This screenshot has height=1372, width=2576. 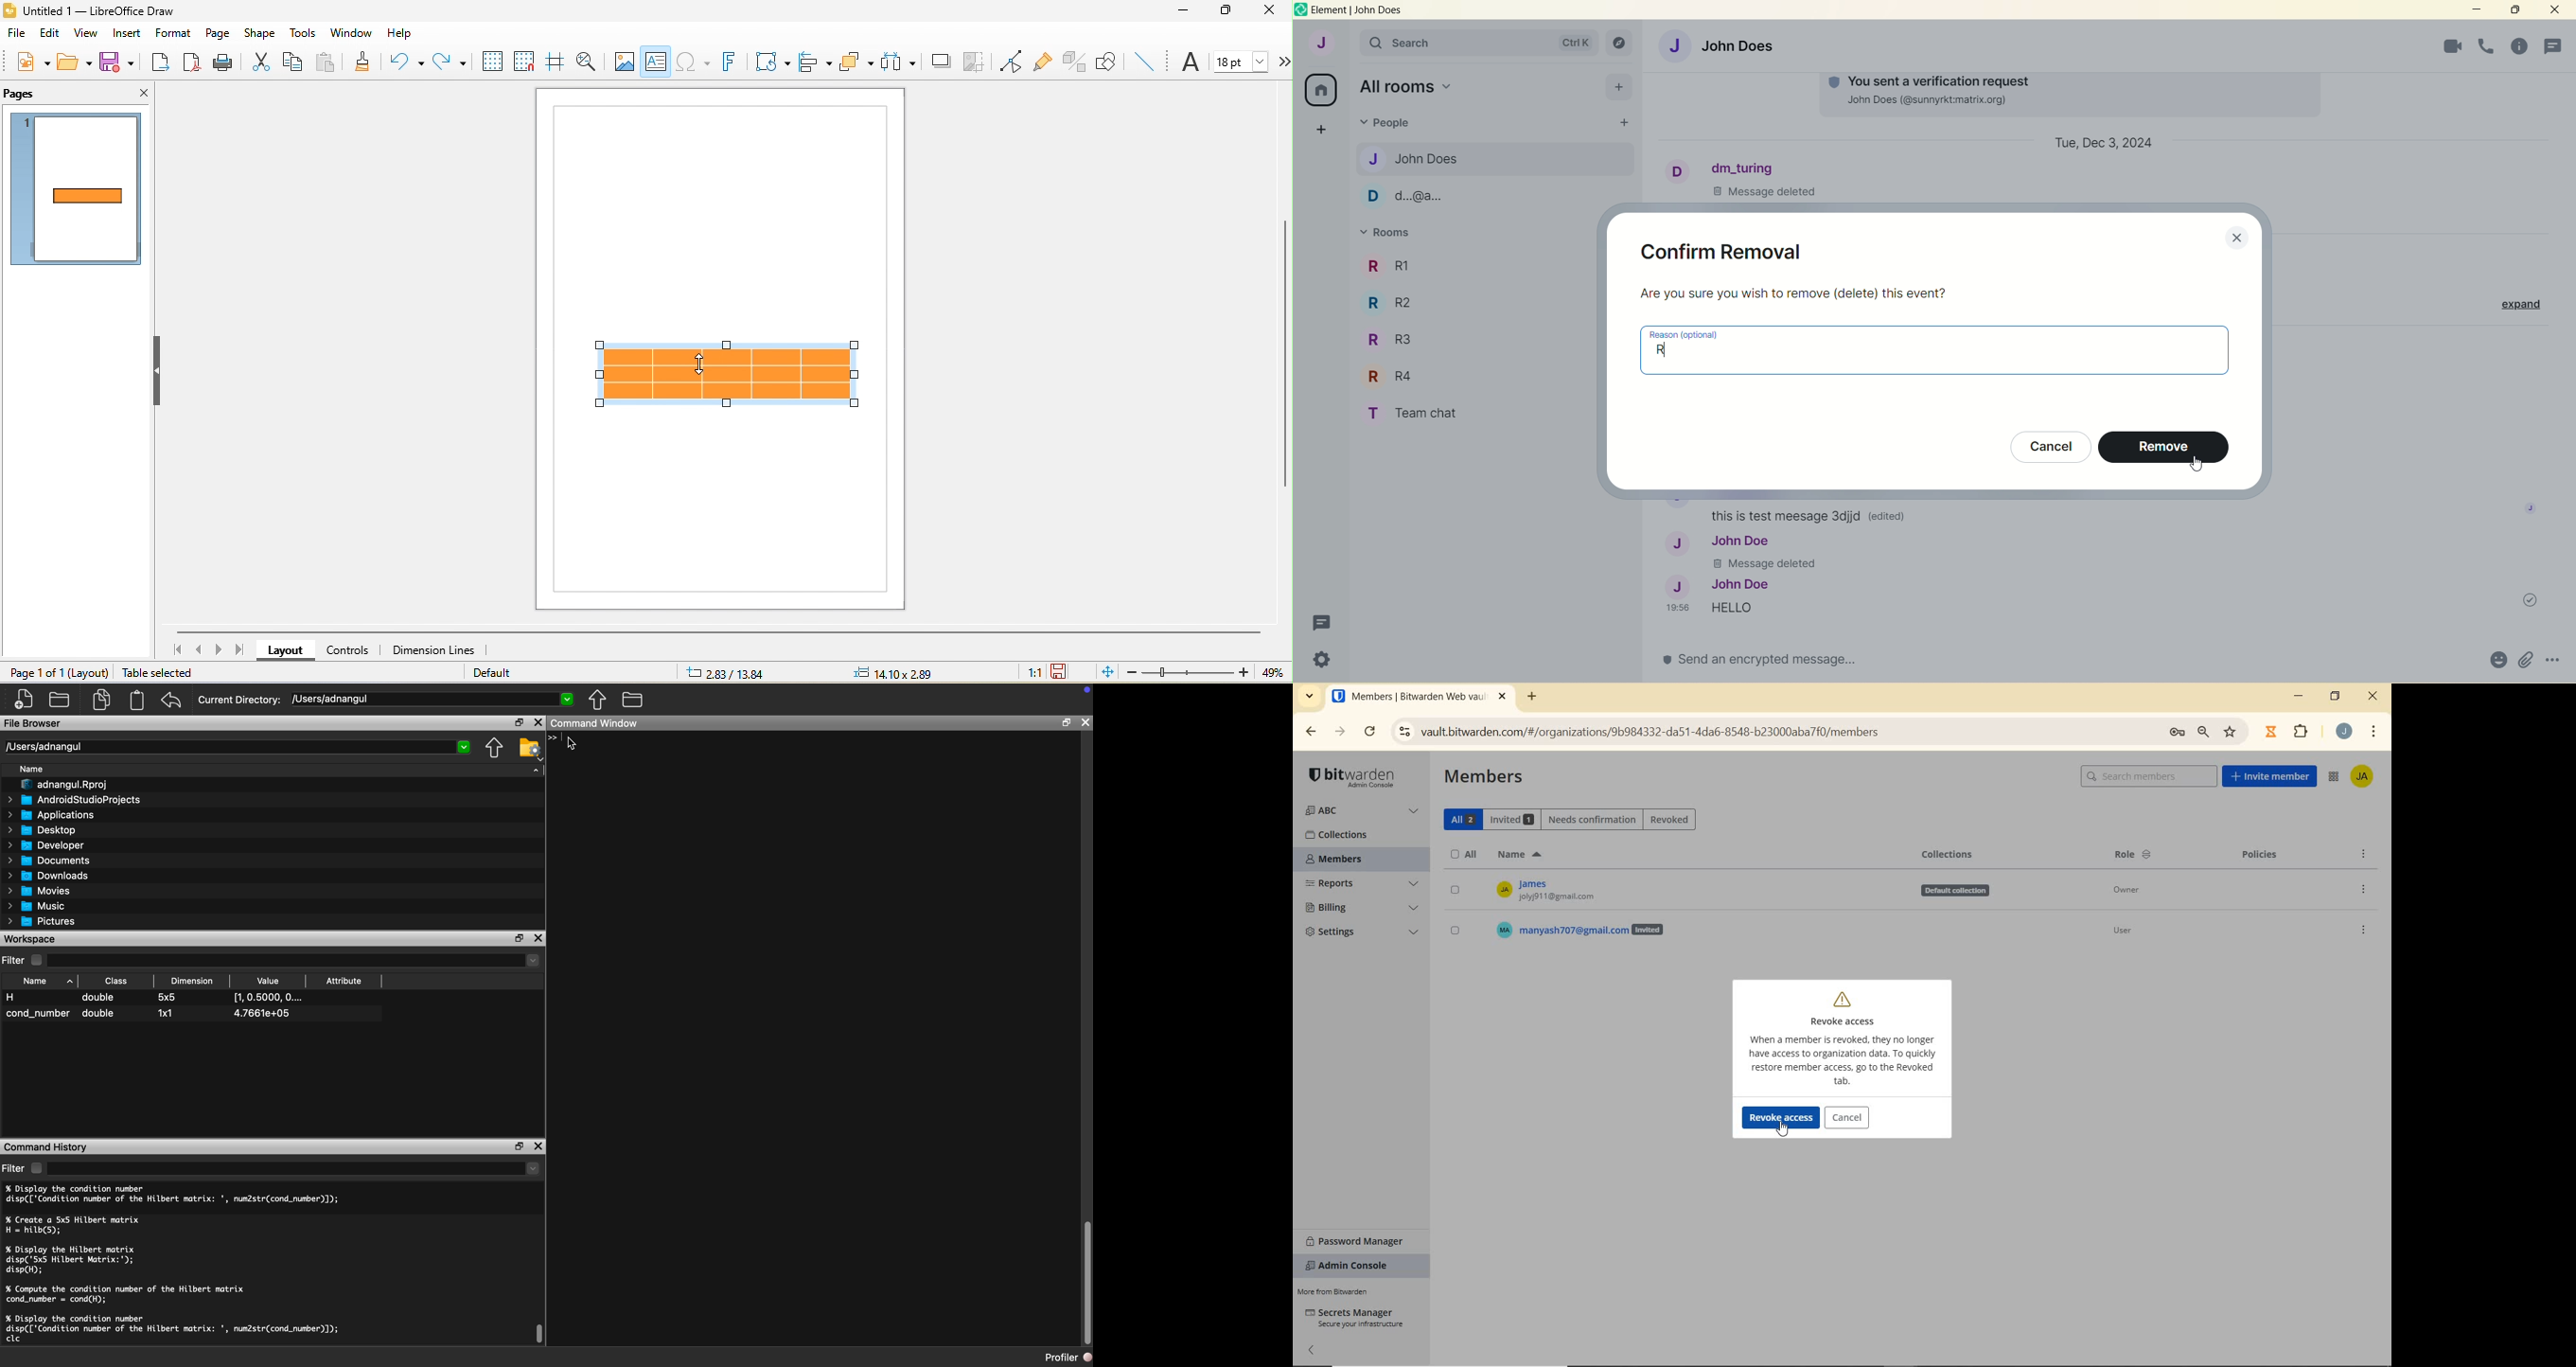 What do you see at coordinates (1370, 733) in the screenshot?
I see `RELOAD` at bounding box center [1370, 733].